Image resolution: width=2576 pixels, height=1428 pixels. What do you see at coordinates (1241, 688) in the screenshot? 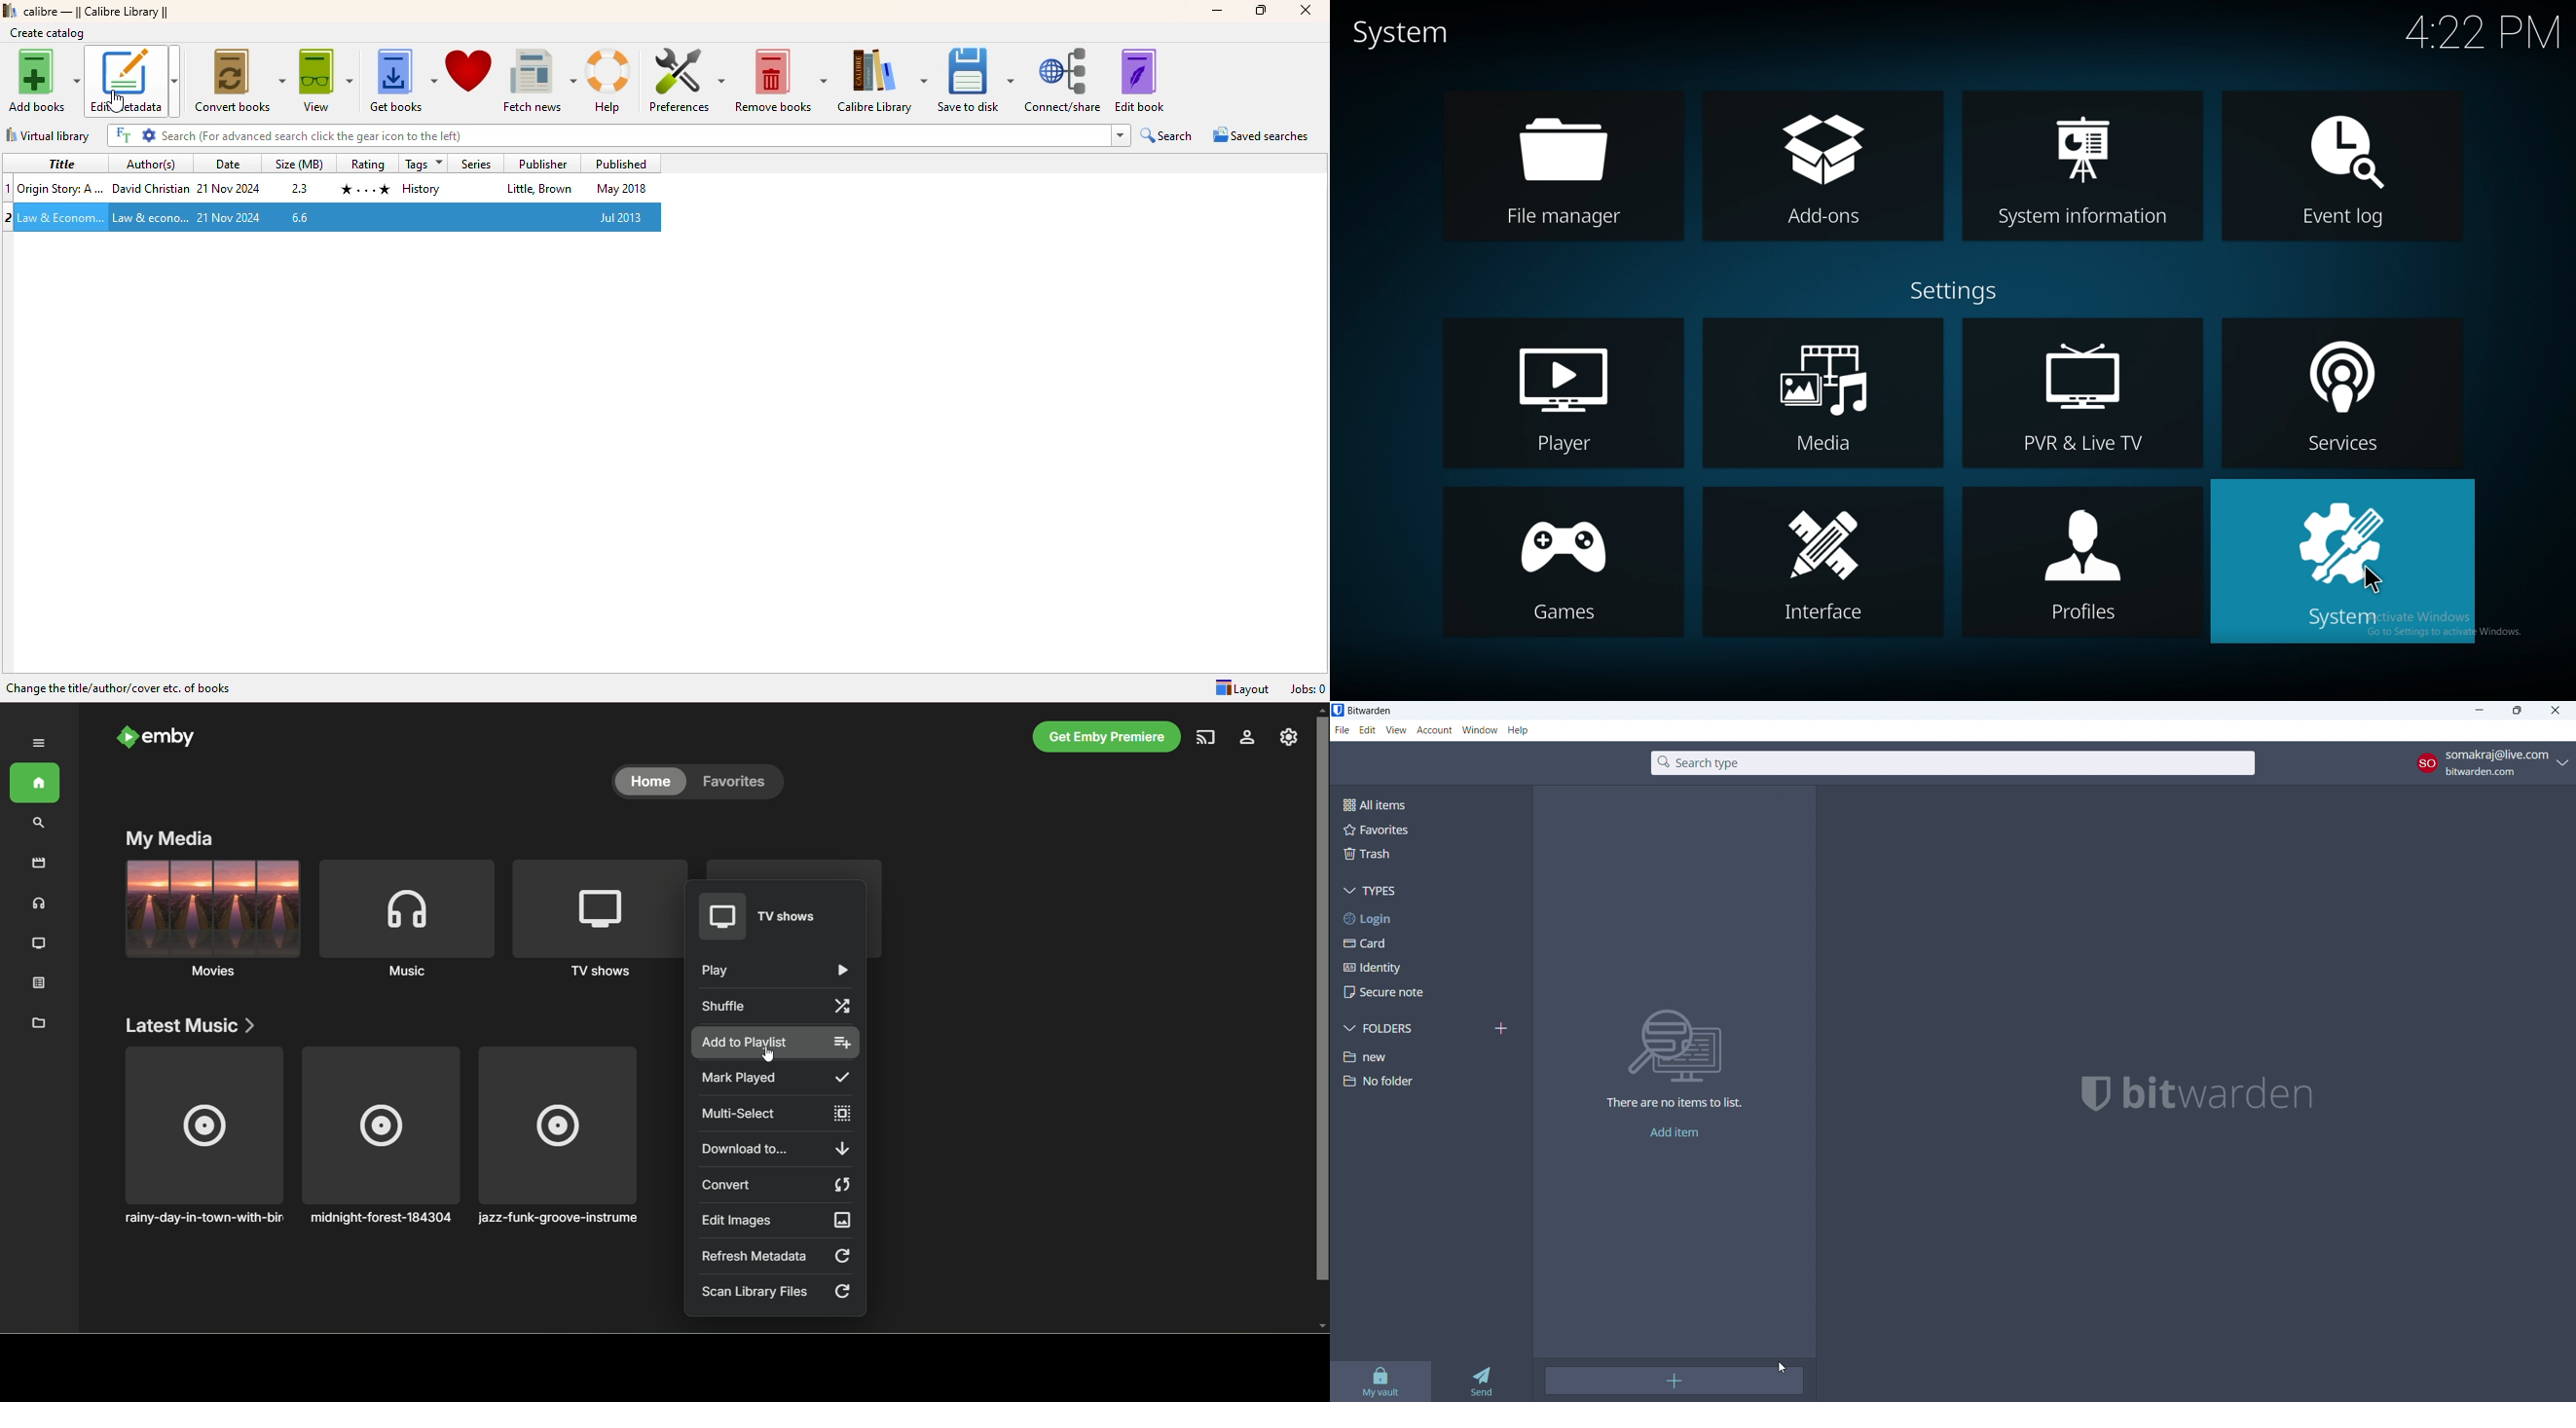
I see `Layout` at bounding box center [1241, 688].